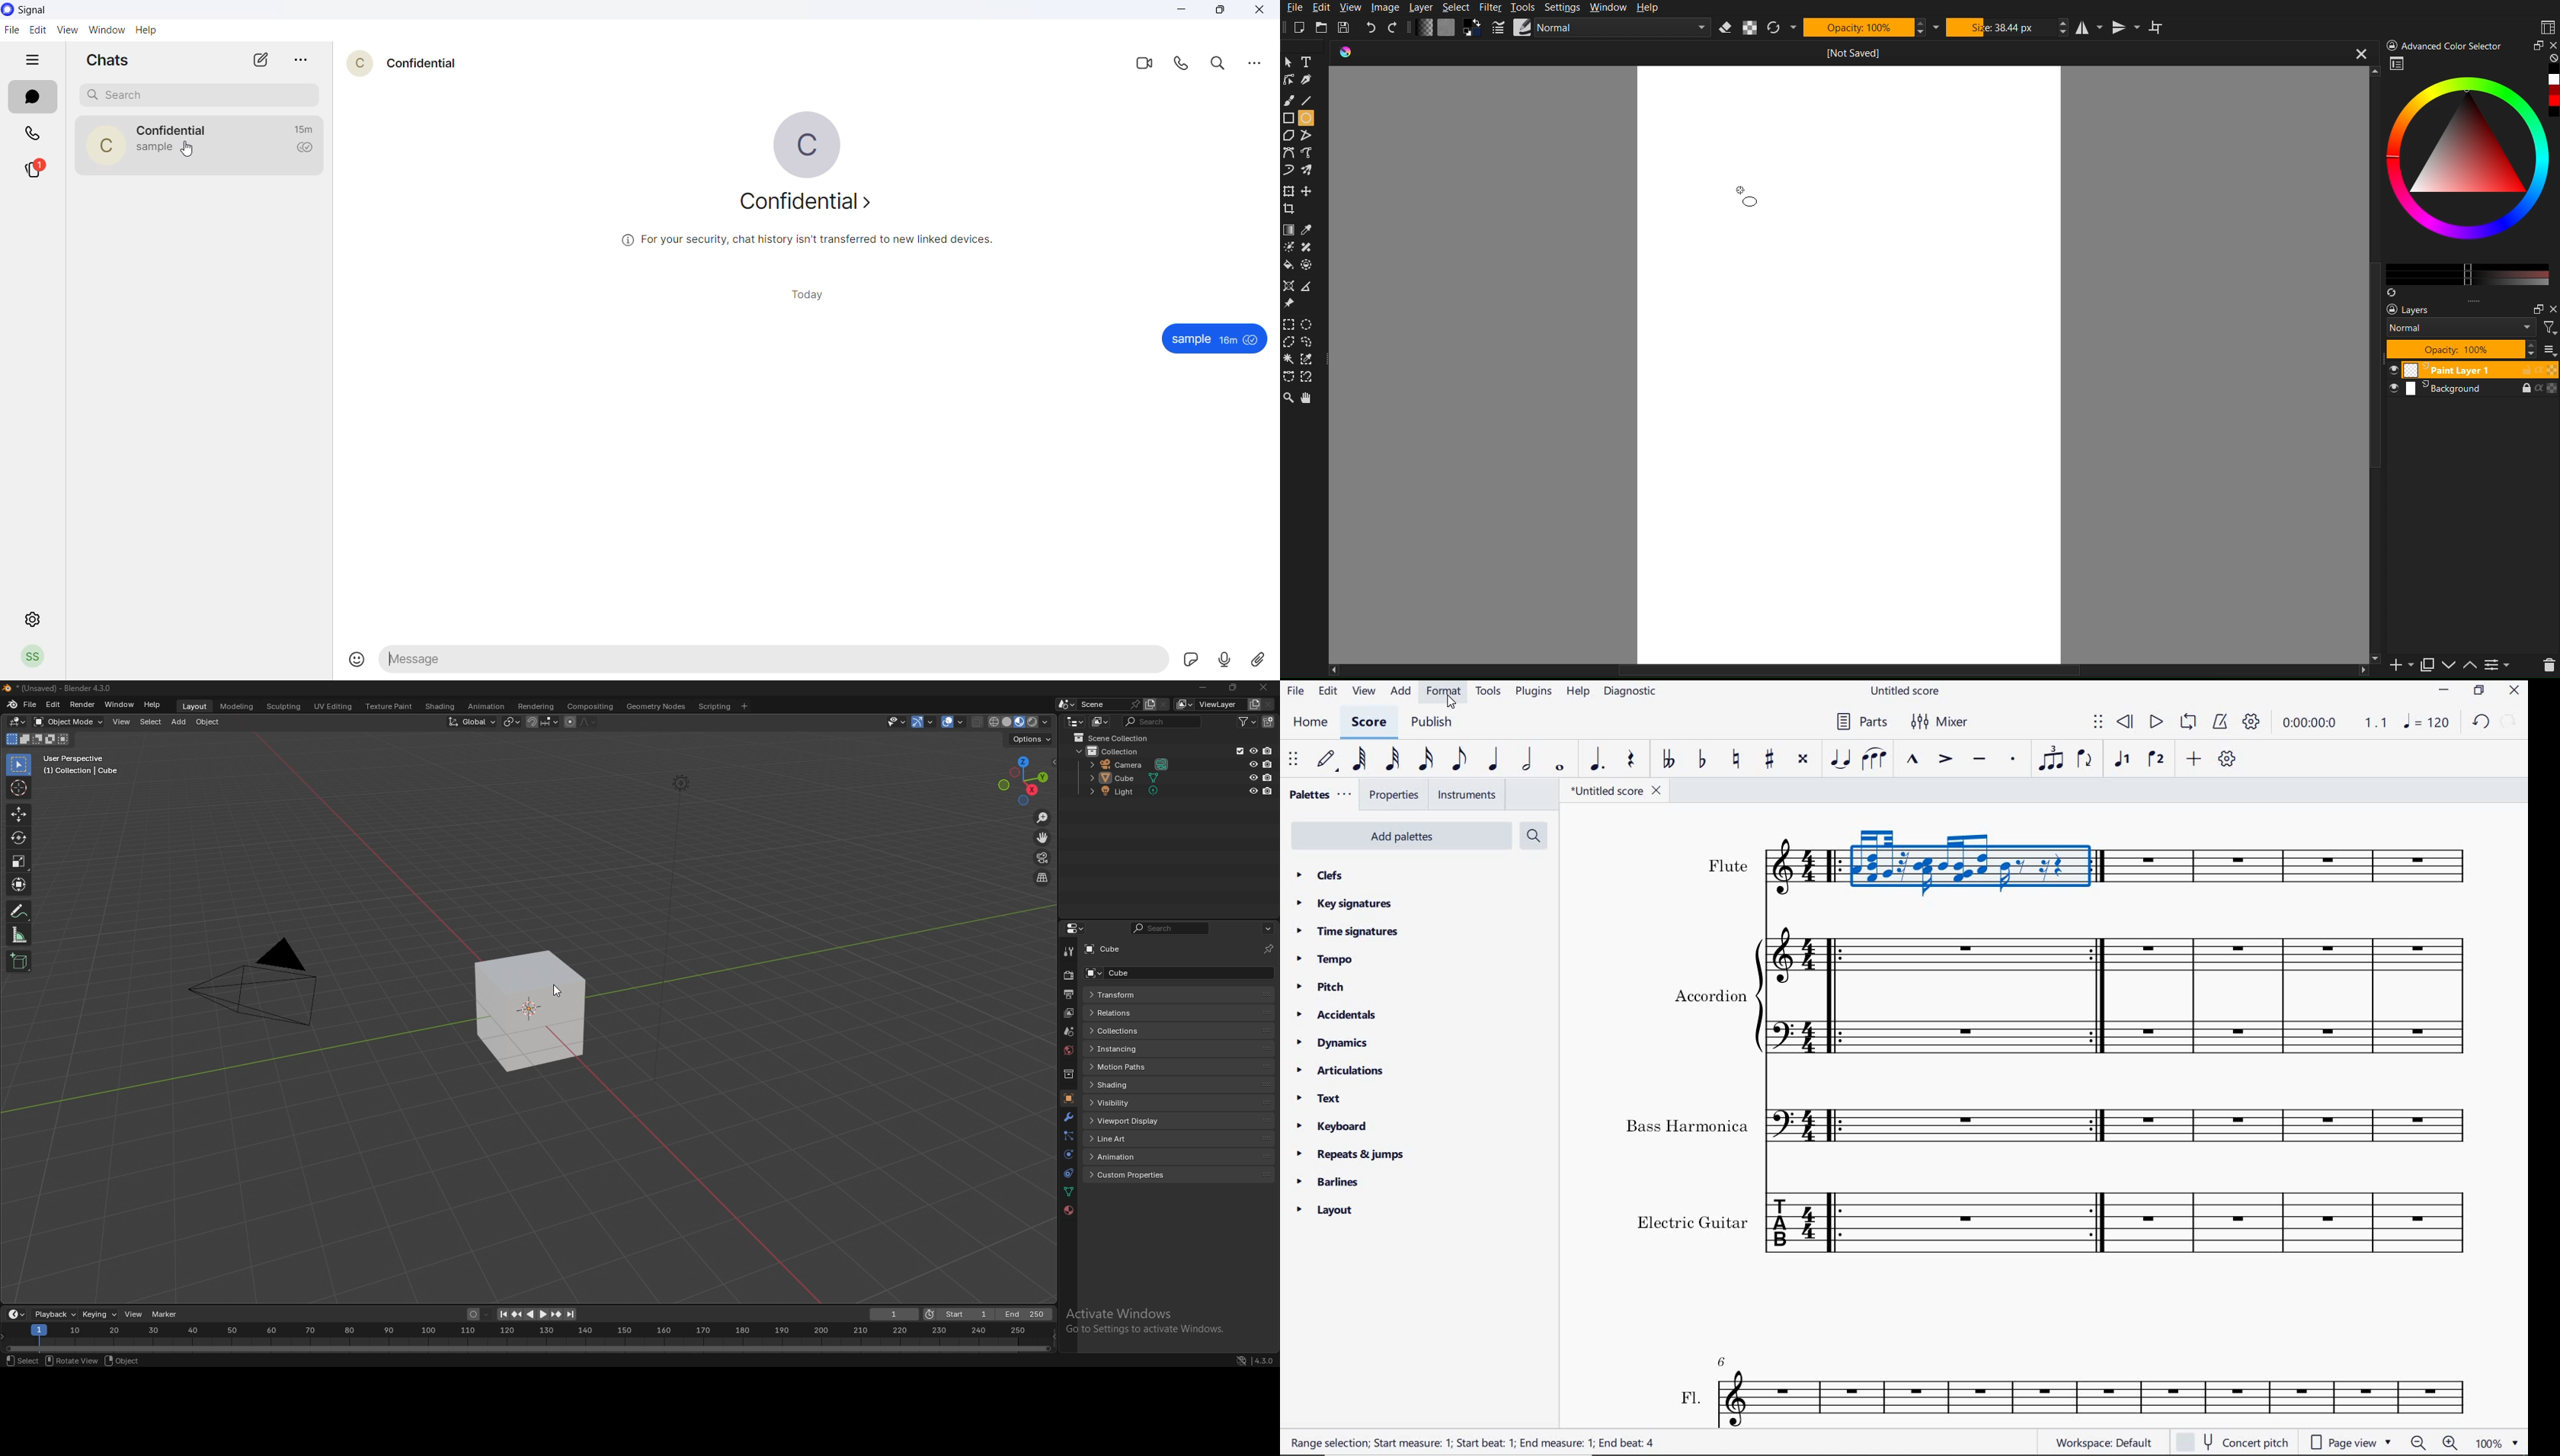  What do you see at coordinates (2156, 758) in the screenshot?
I see `voice 2` at bounding box center [2156, 758].